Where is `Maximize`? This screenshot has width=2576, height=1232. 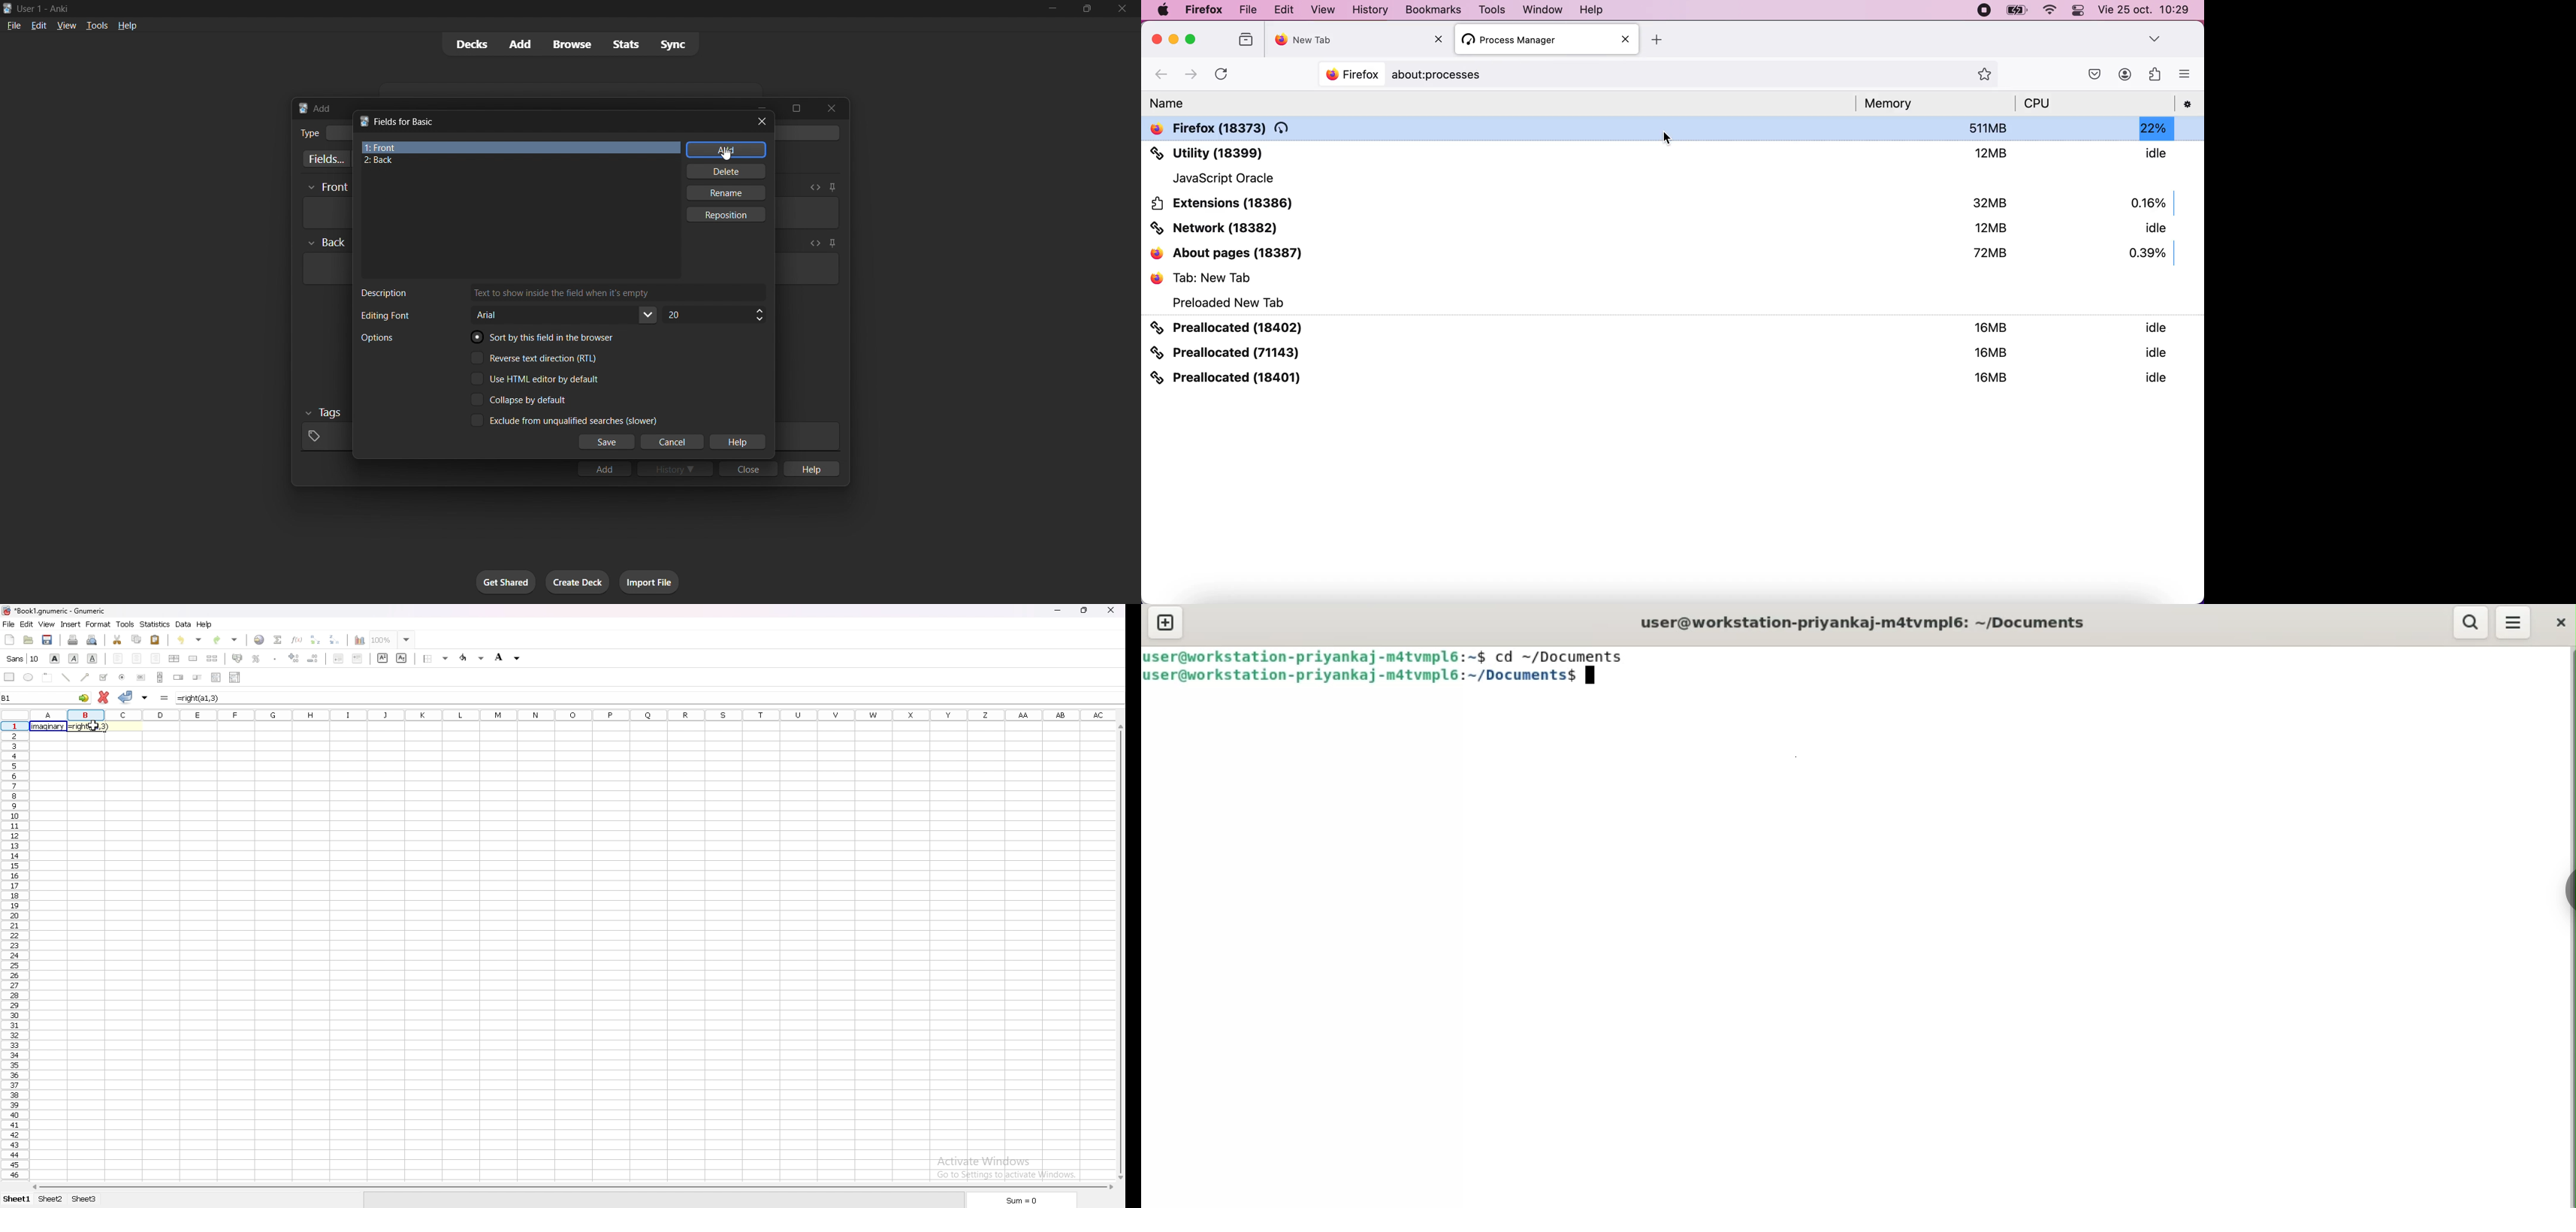
Maximize is located at coordinates (1191, 39).